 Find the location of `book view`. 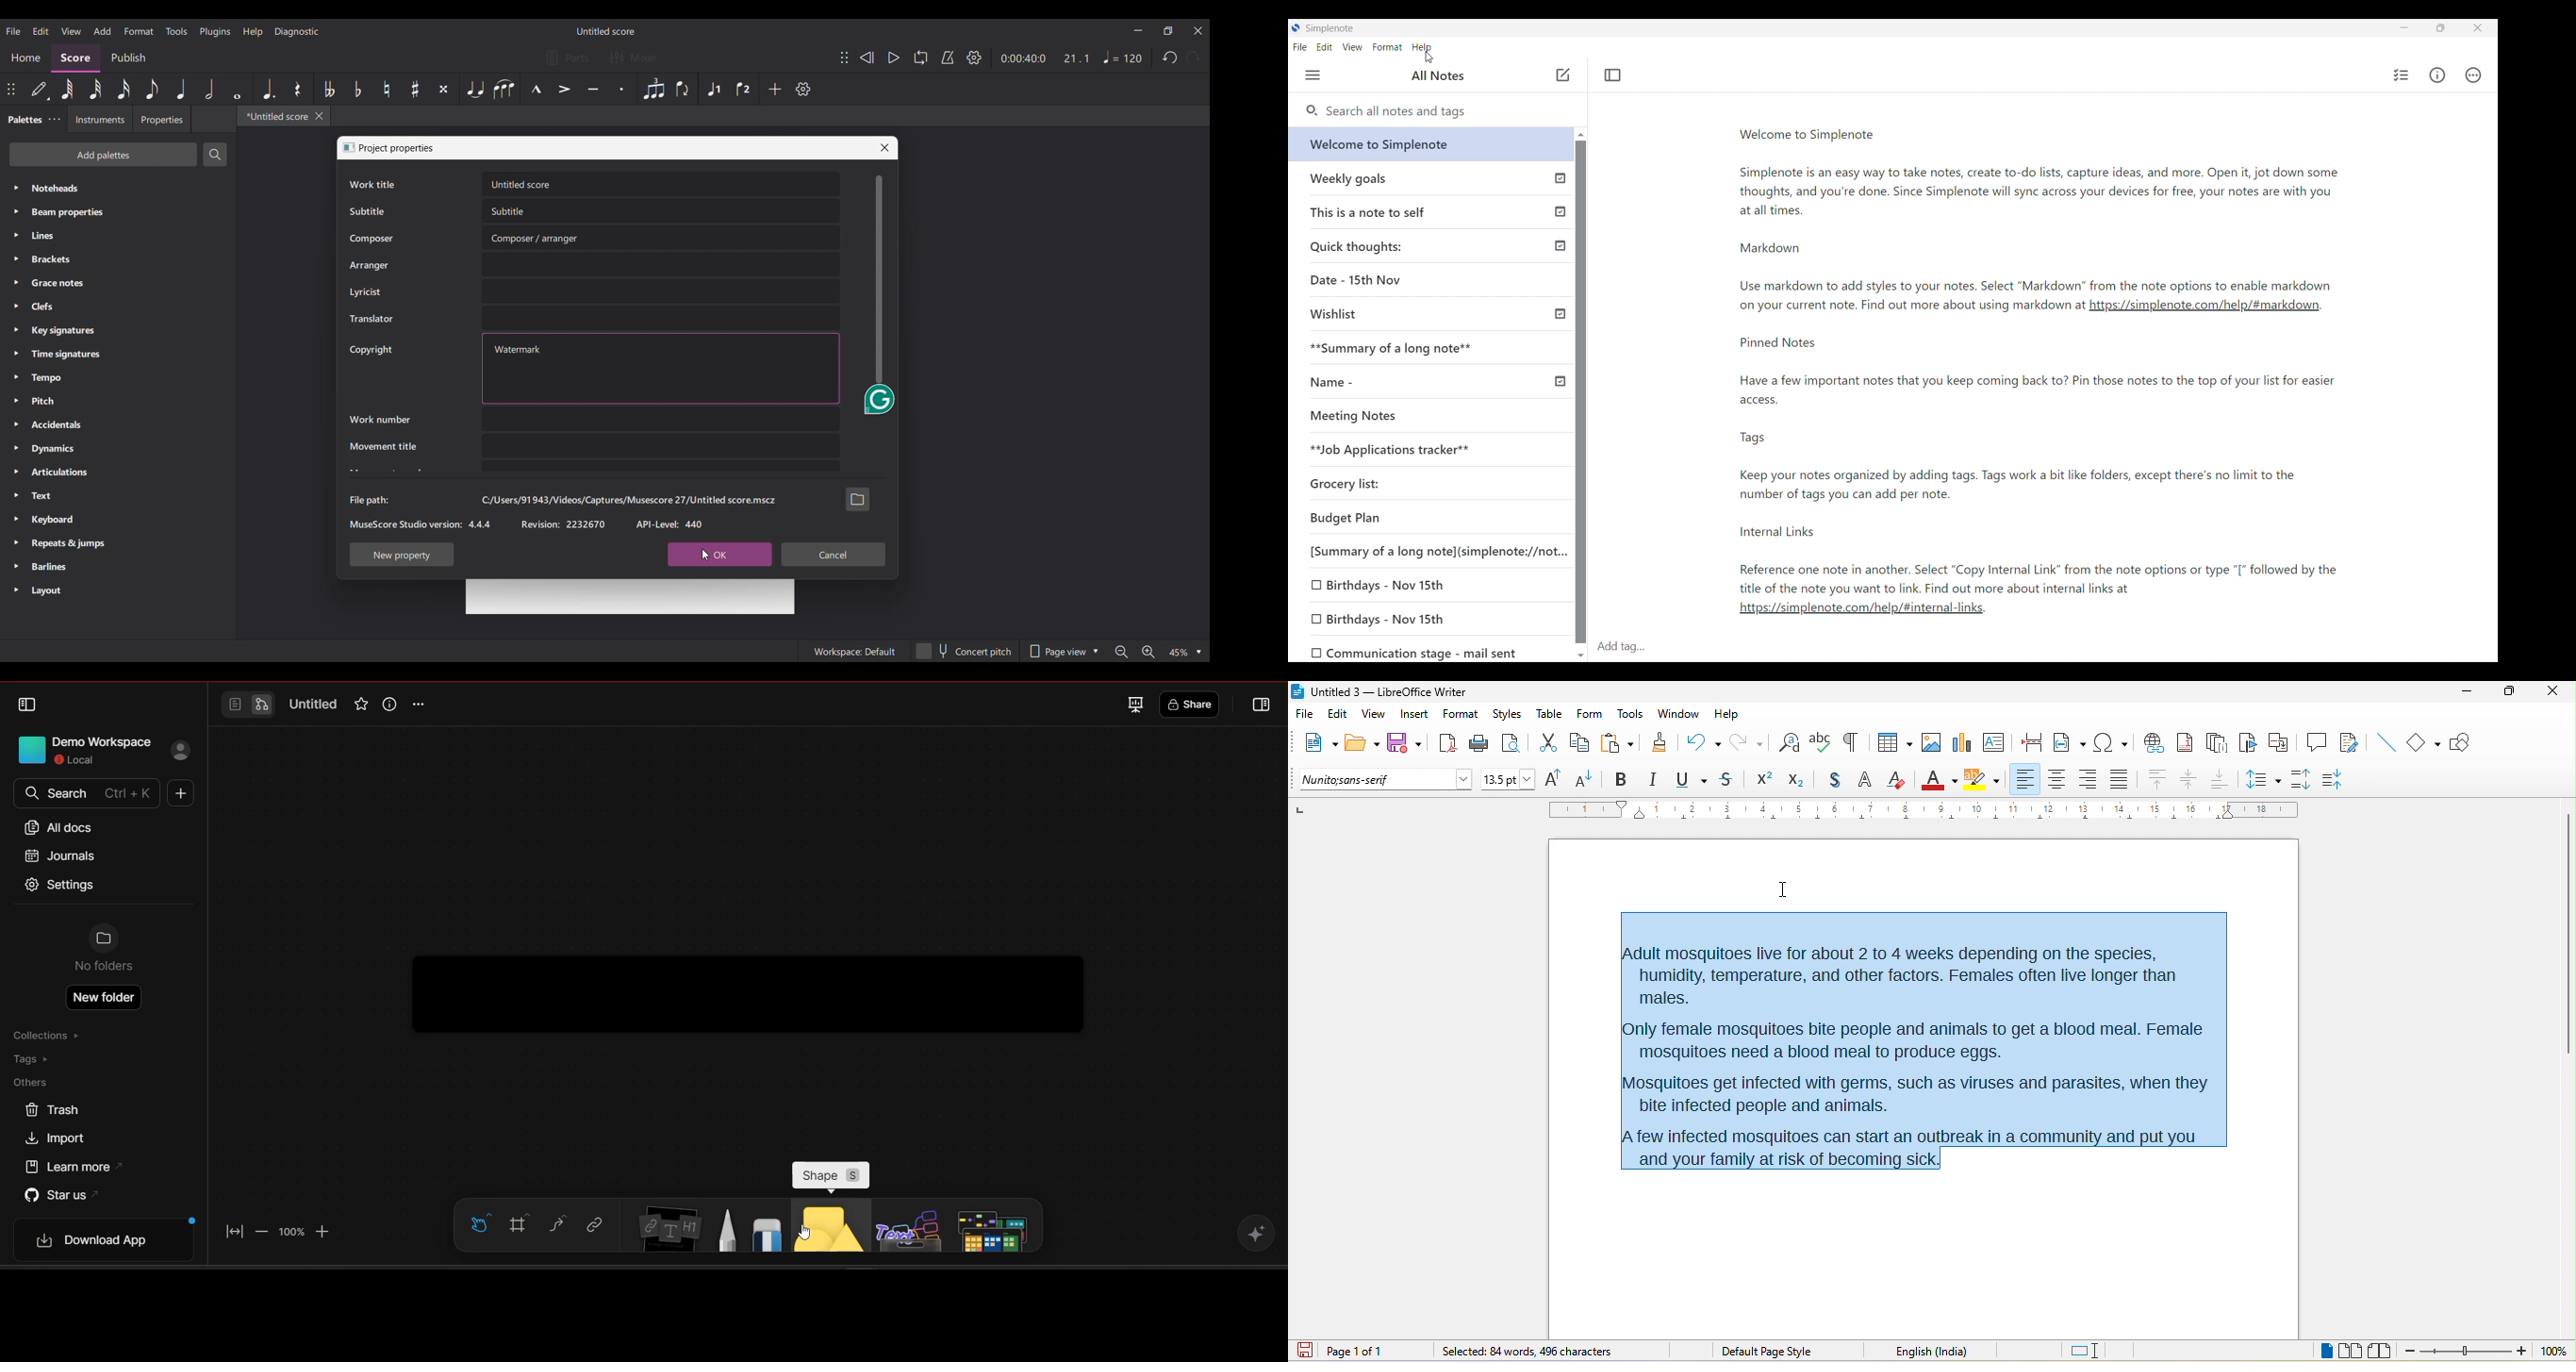

book view is located at coordinates (2384, 1351).